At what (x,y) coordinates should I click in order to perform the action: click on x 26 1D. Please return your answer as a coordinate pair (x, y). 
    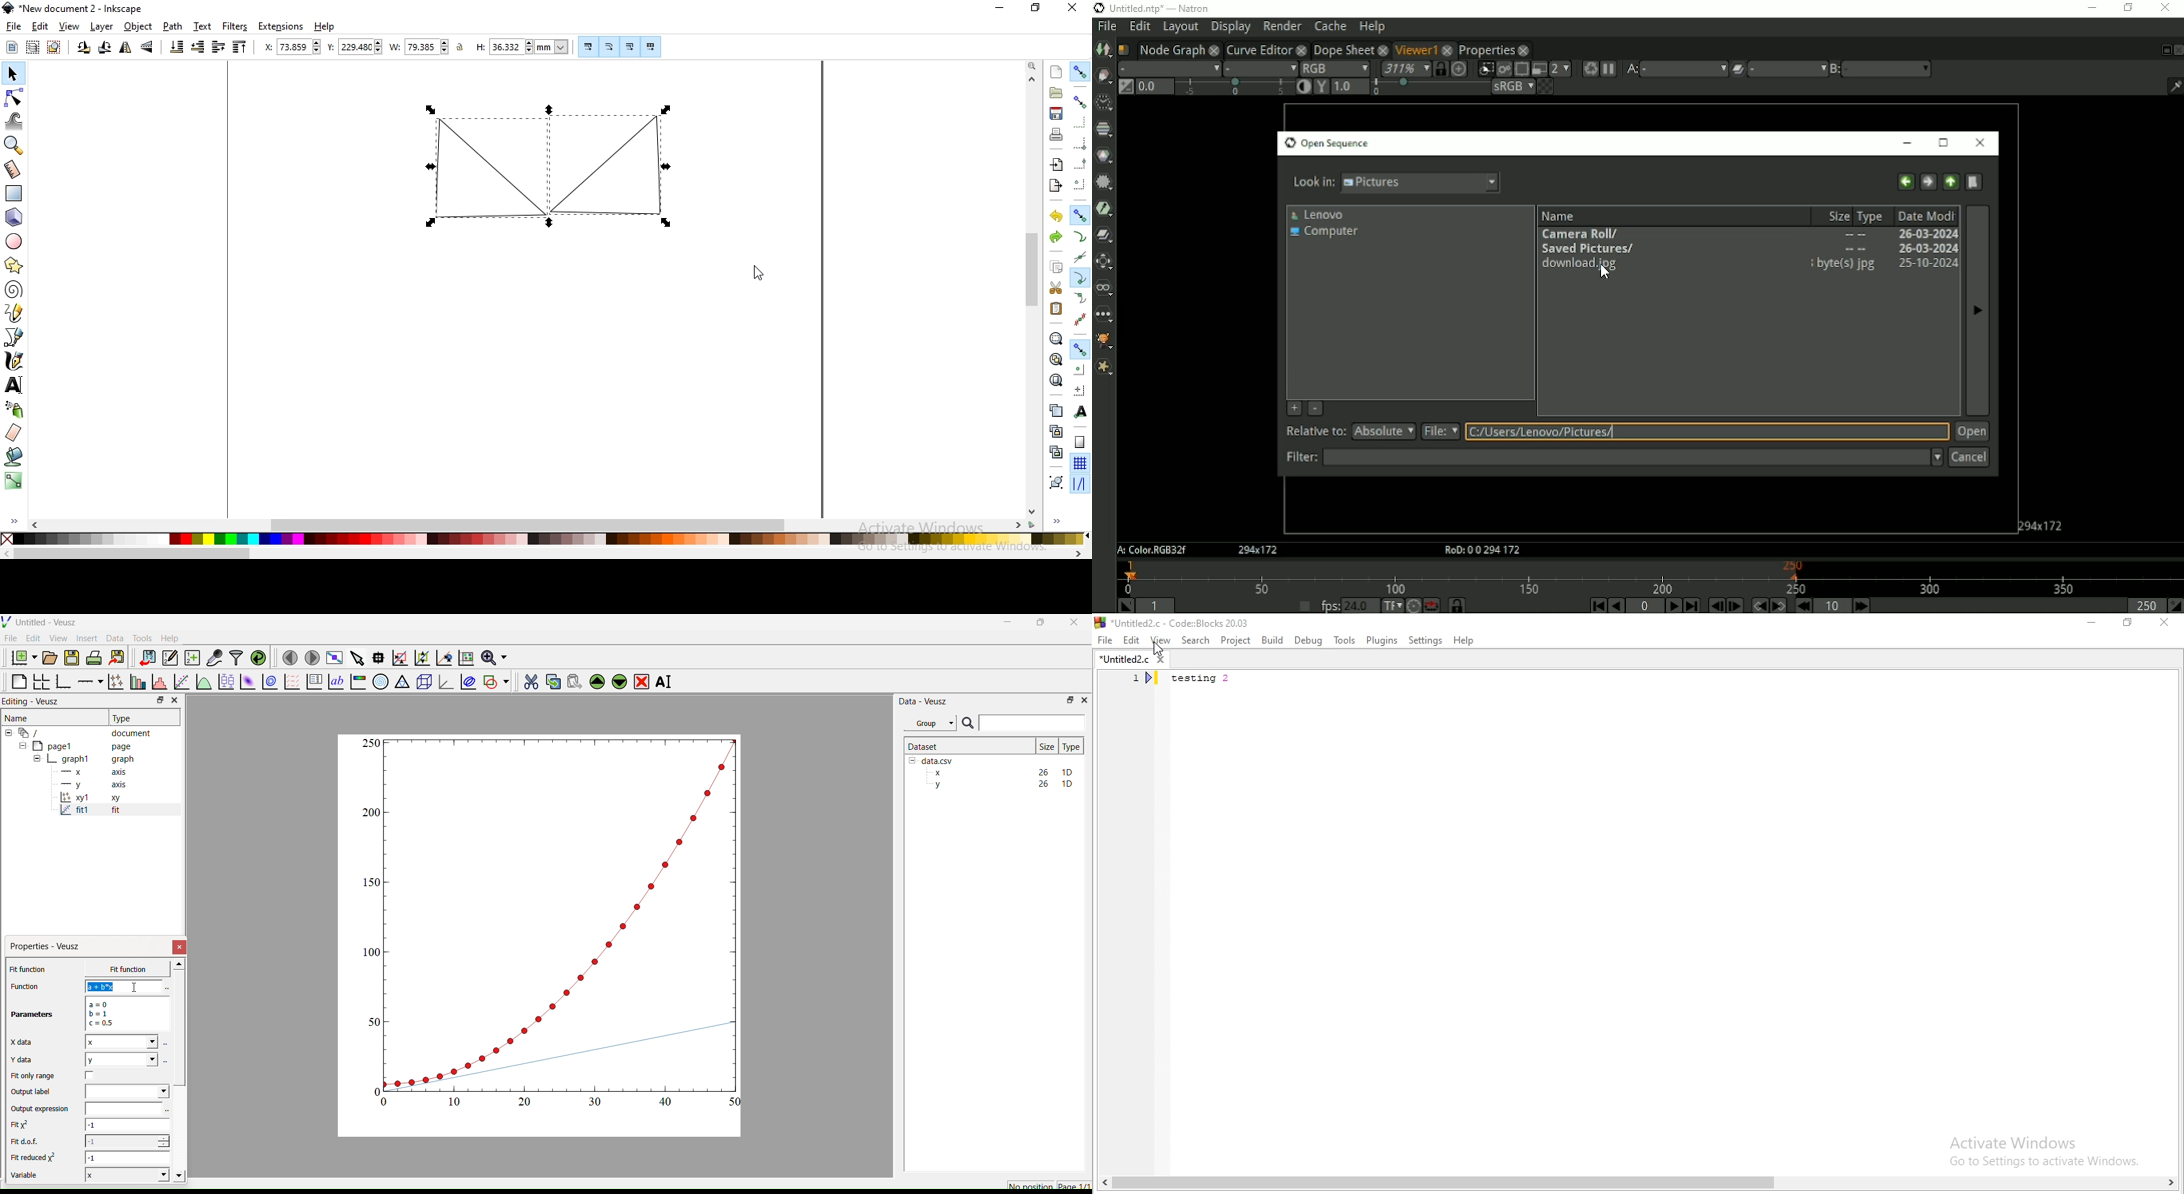
    Looking at the image, I should click on (1000, 773).